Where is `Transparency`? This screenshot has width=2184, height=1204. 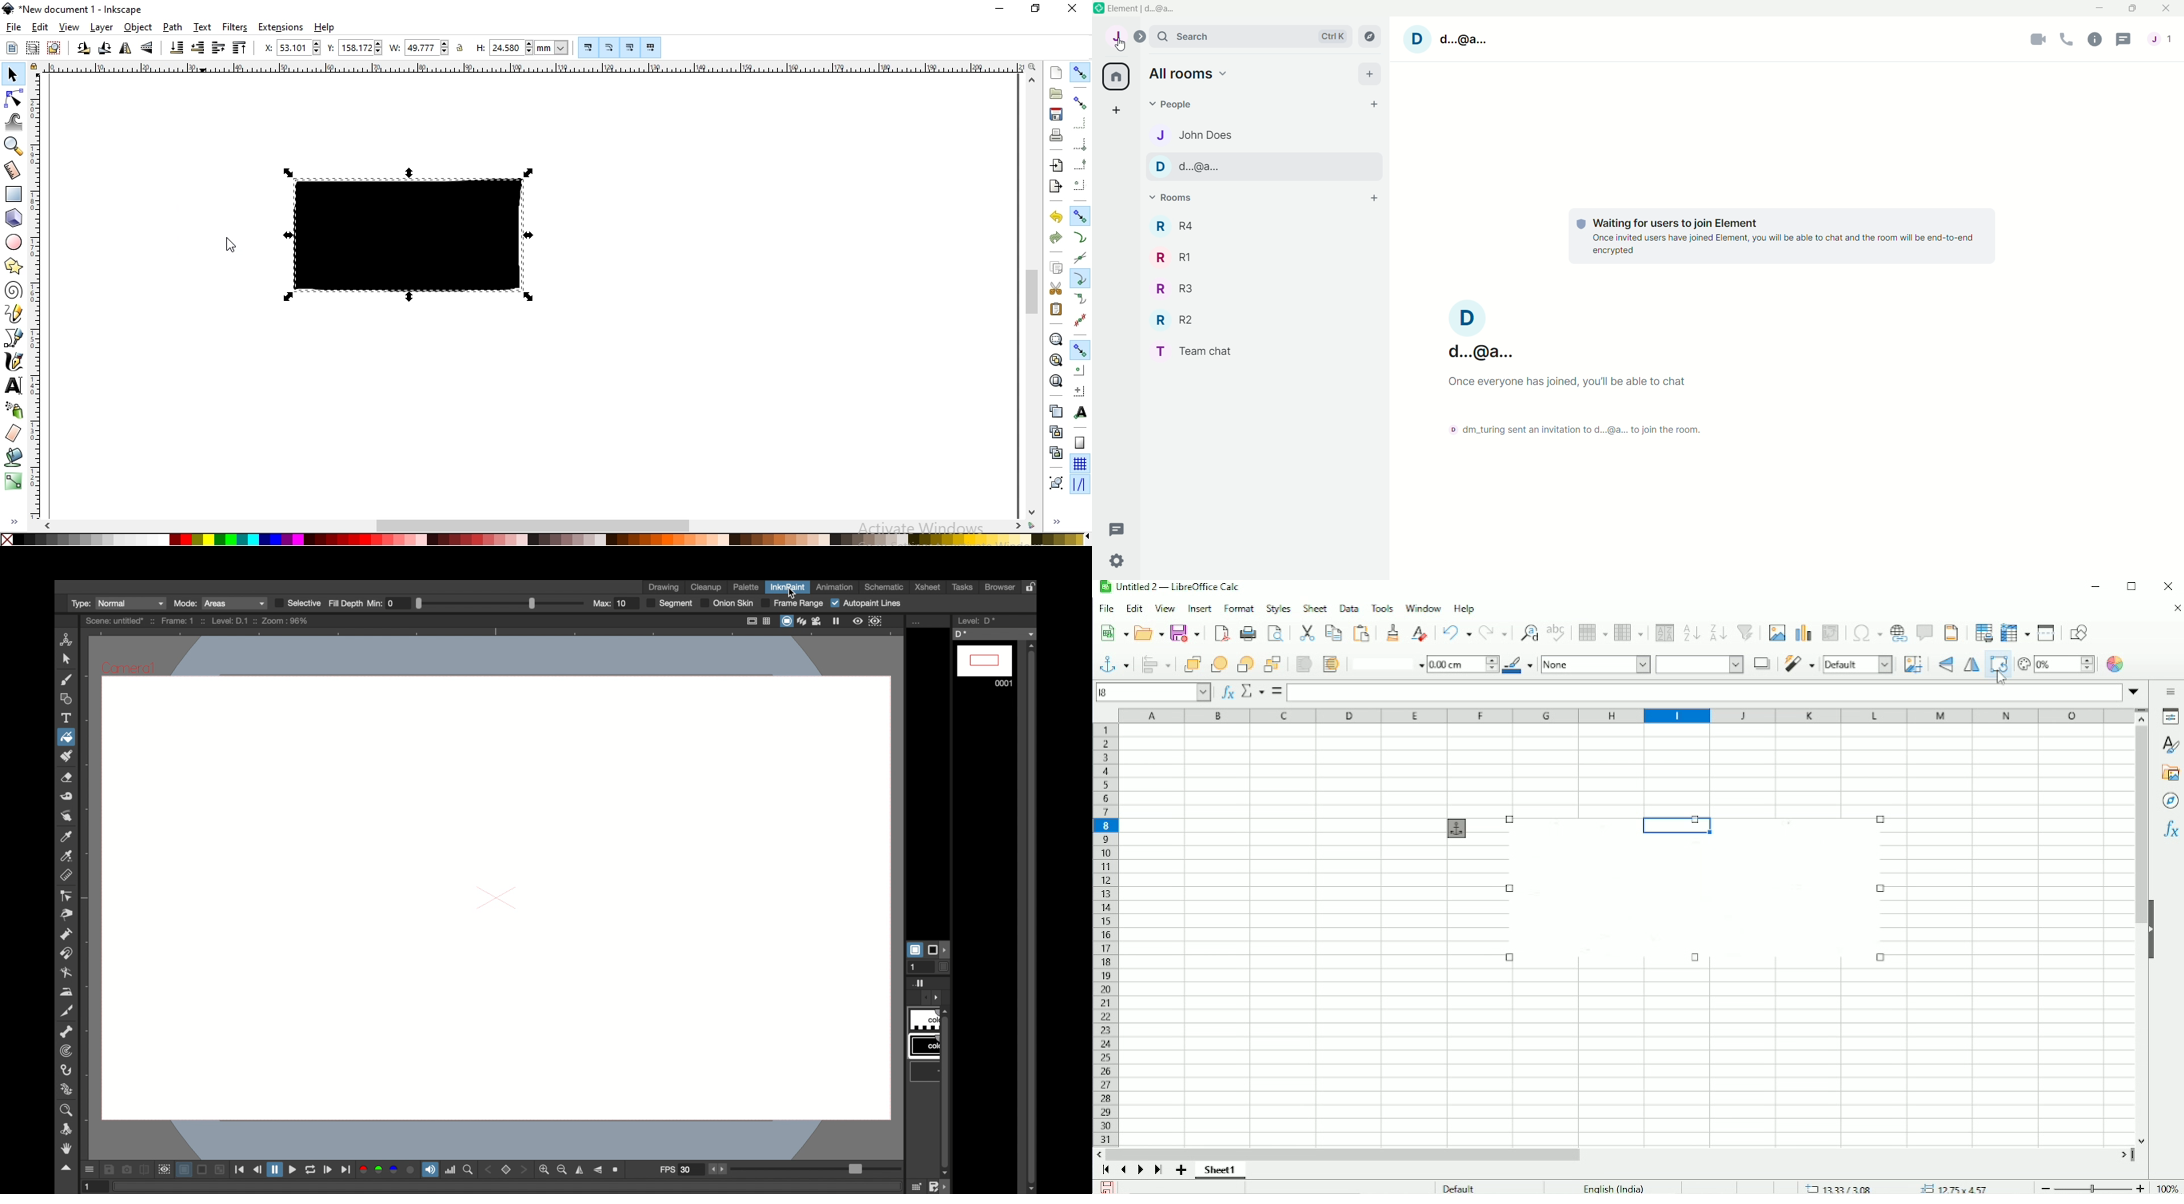 Transparency is located at coordinates (2056, 665).